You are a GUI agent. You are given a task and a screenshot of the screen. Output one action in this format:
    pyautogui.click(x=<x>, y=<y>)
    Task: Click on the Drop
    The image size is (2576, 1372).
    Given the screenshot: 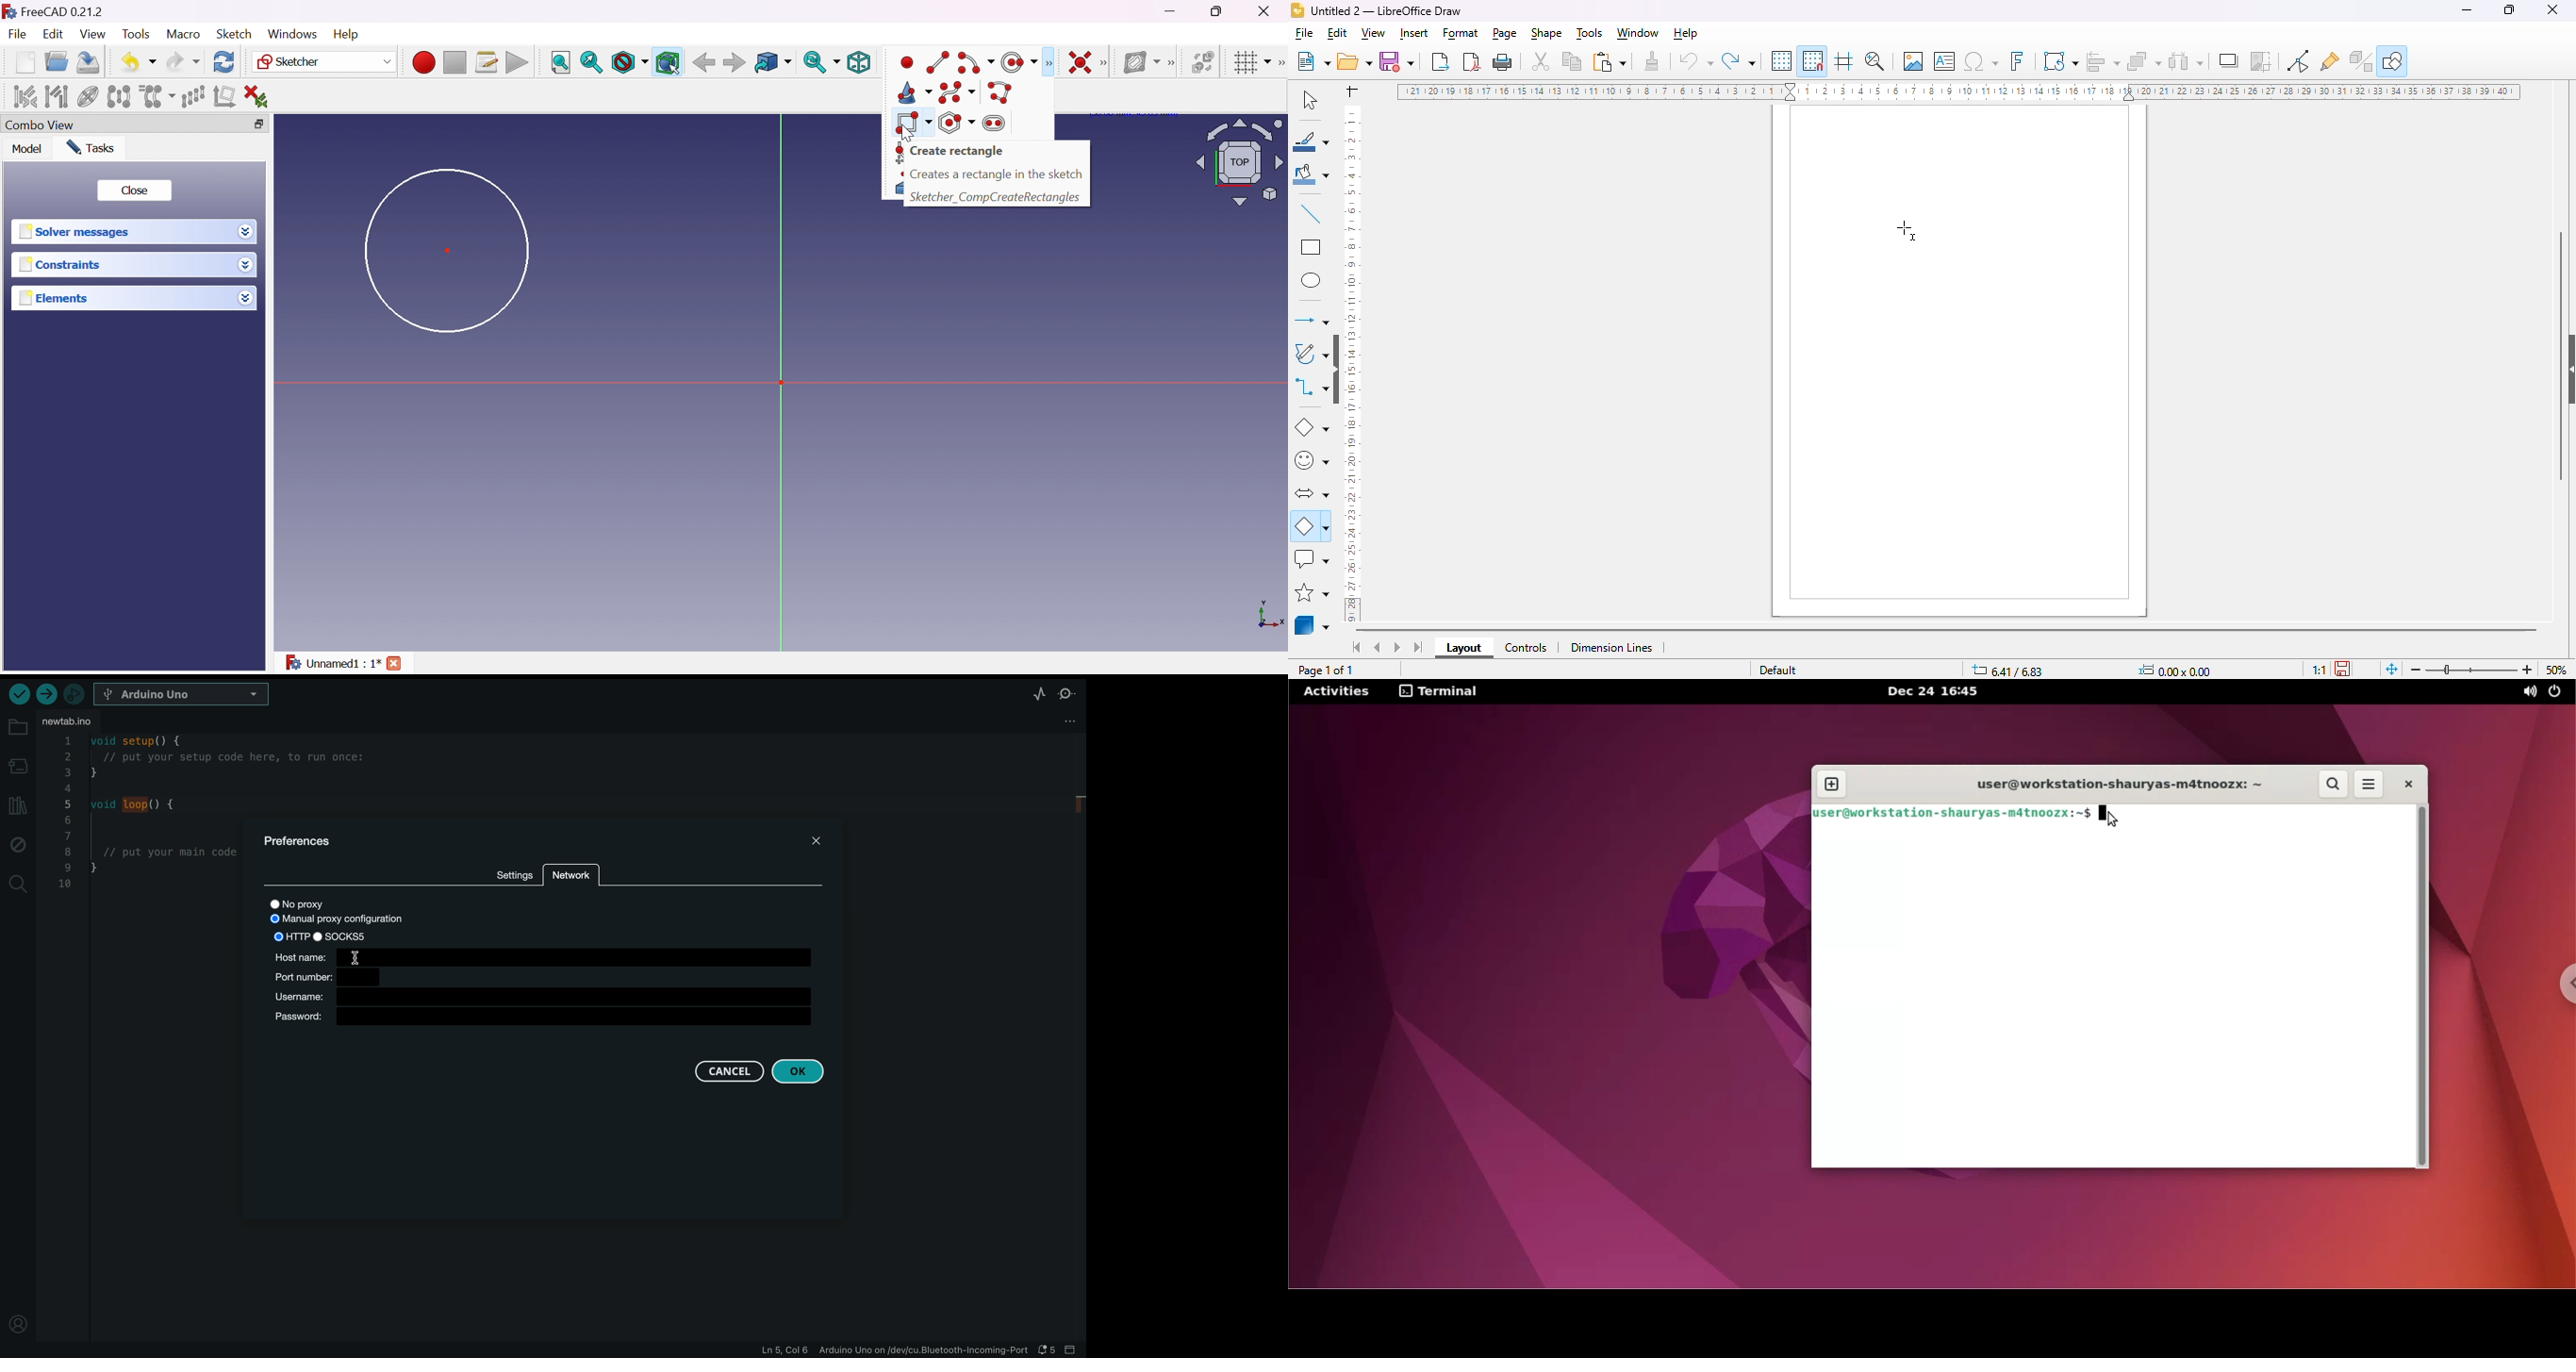 What is the action you would take?
    pyautogui.click(x=248, y=266)
    